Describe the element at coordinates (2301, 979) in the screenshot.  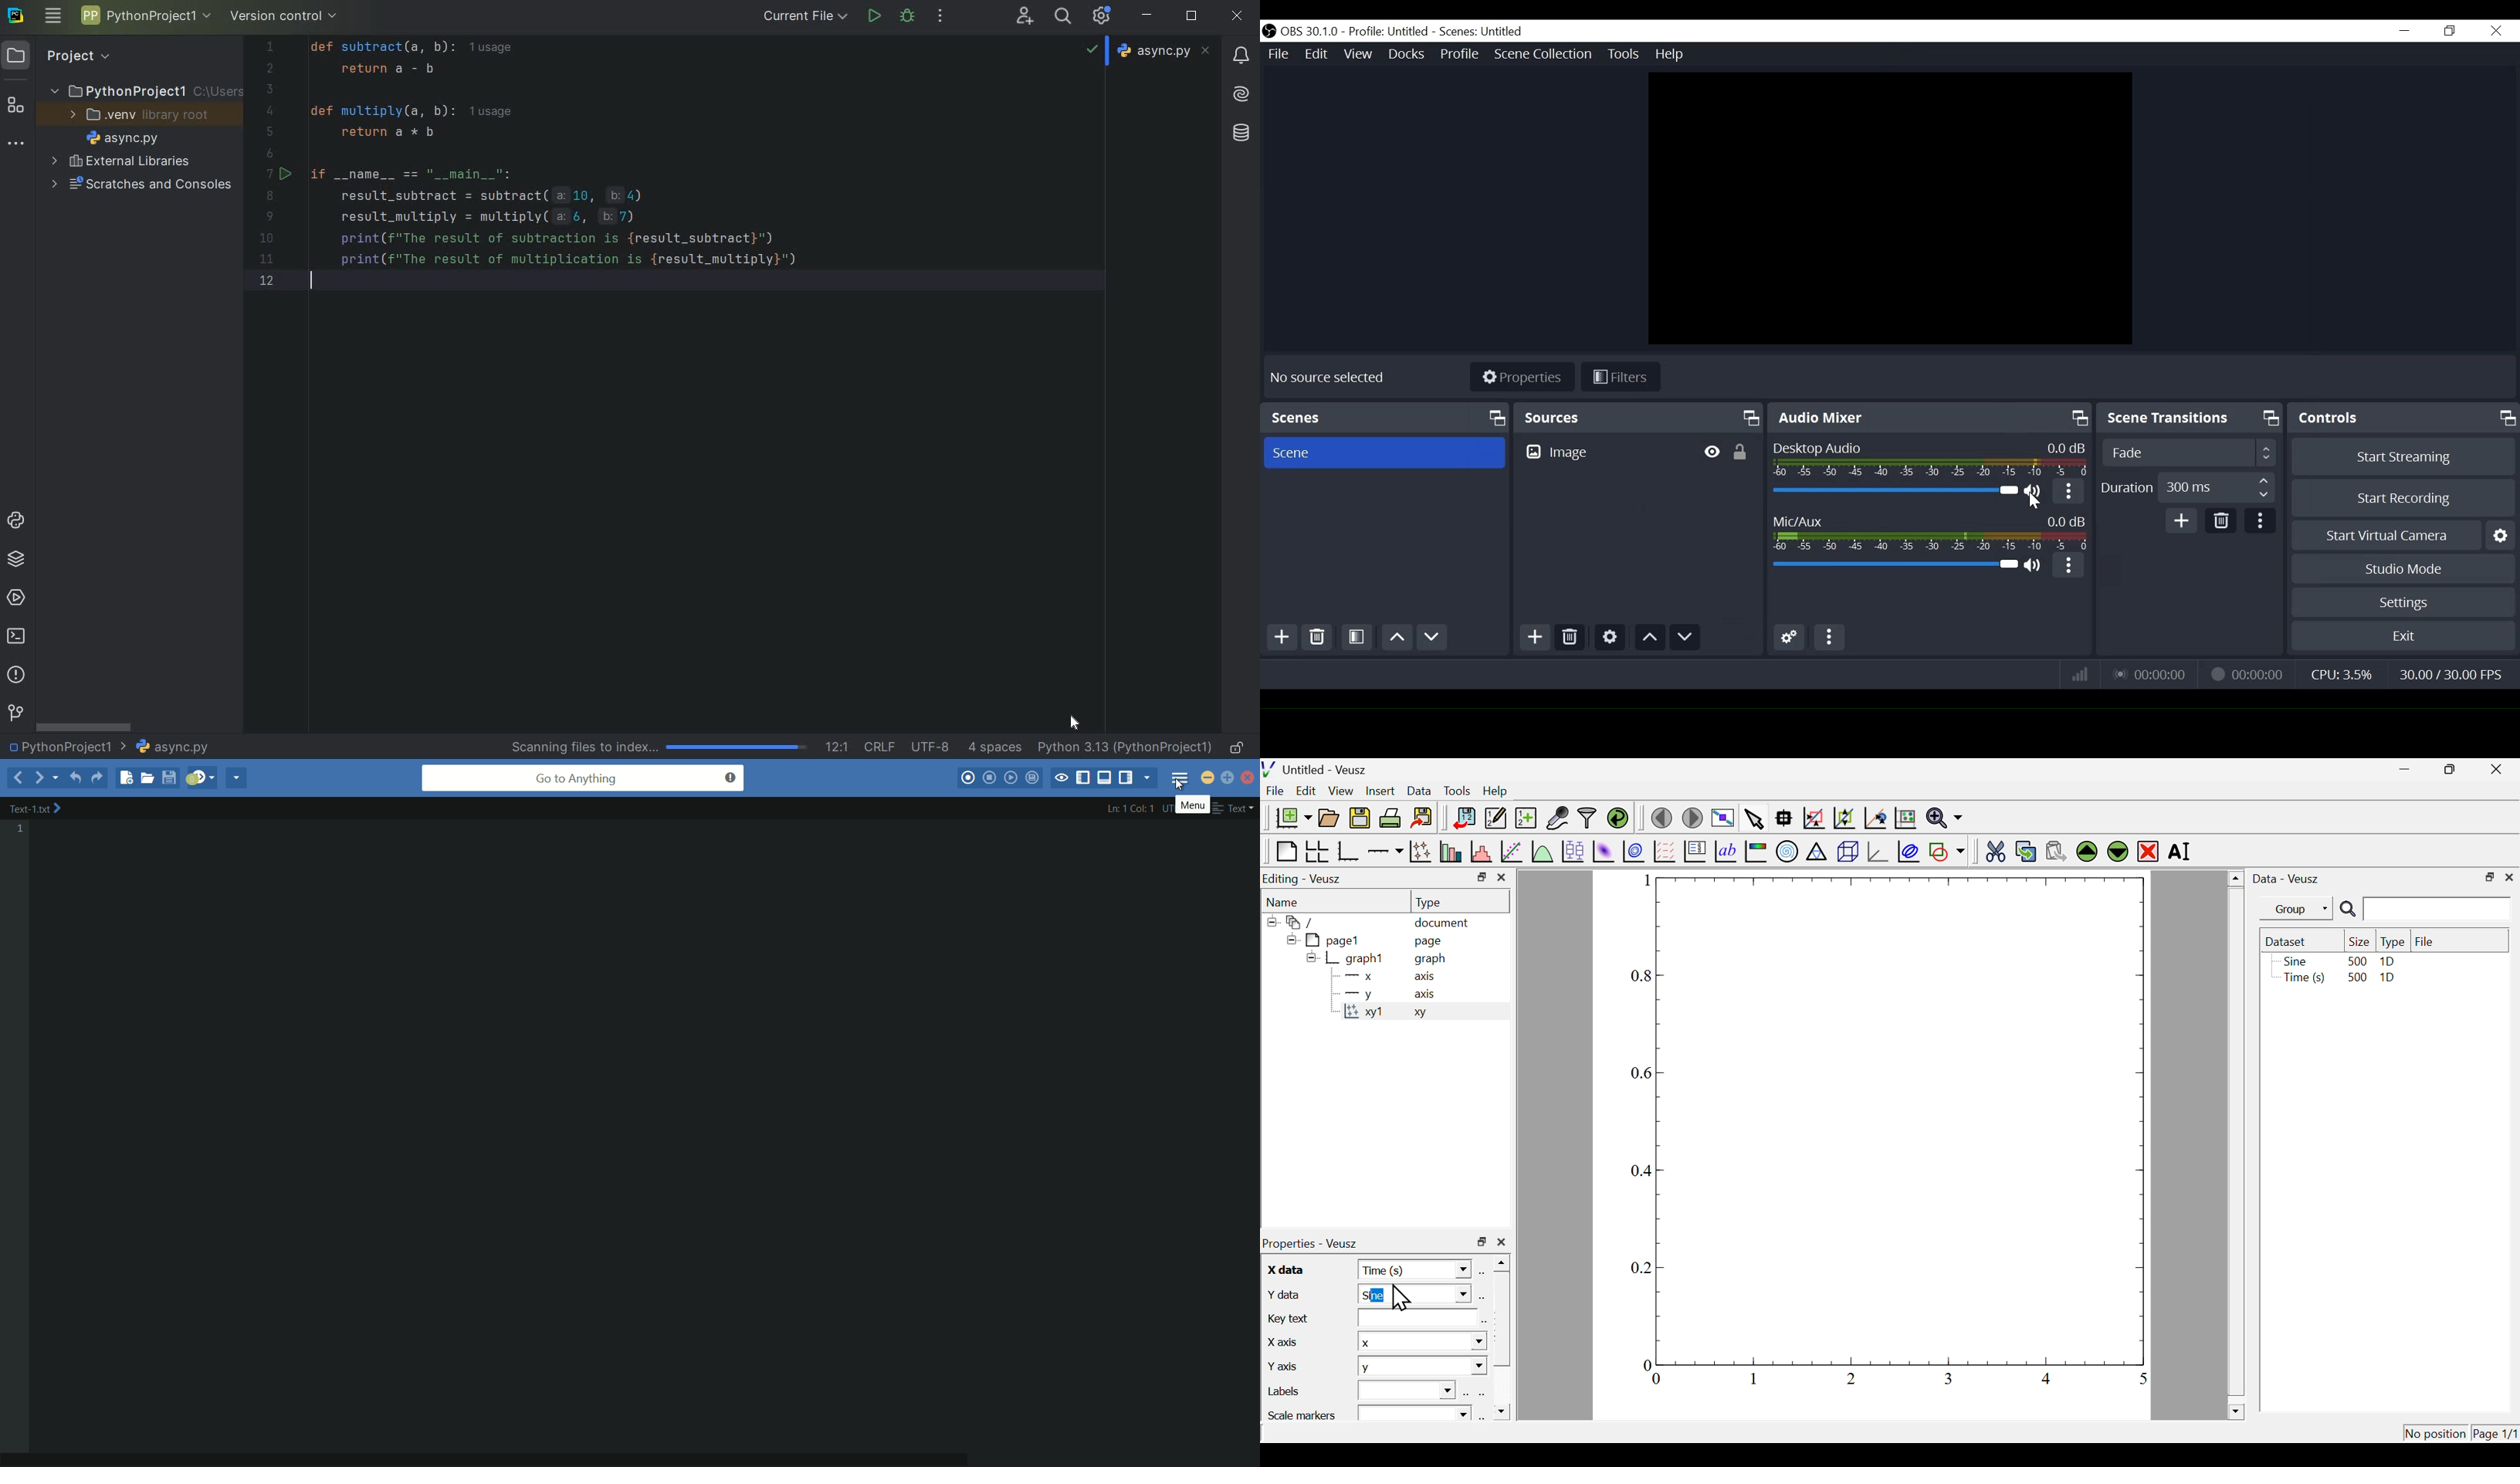
I see `time(s)` at that location.